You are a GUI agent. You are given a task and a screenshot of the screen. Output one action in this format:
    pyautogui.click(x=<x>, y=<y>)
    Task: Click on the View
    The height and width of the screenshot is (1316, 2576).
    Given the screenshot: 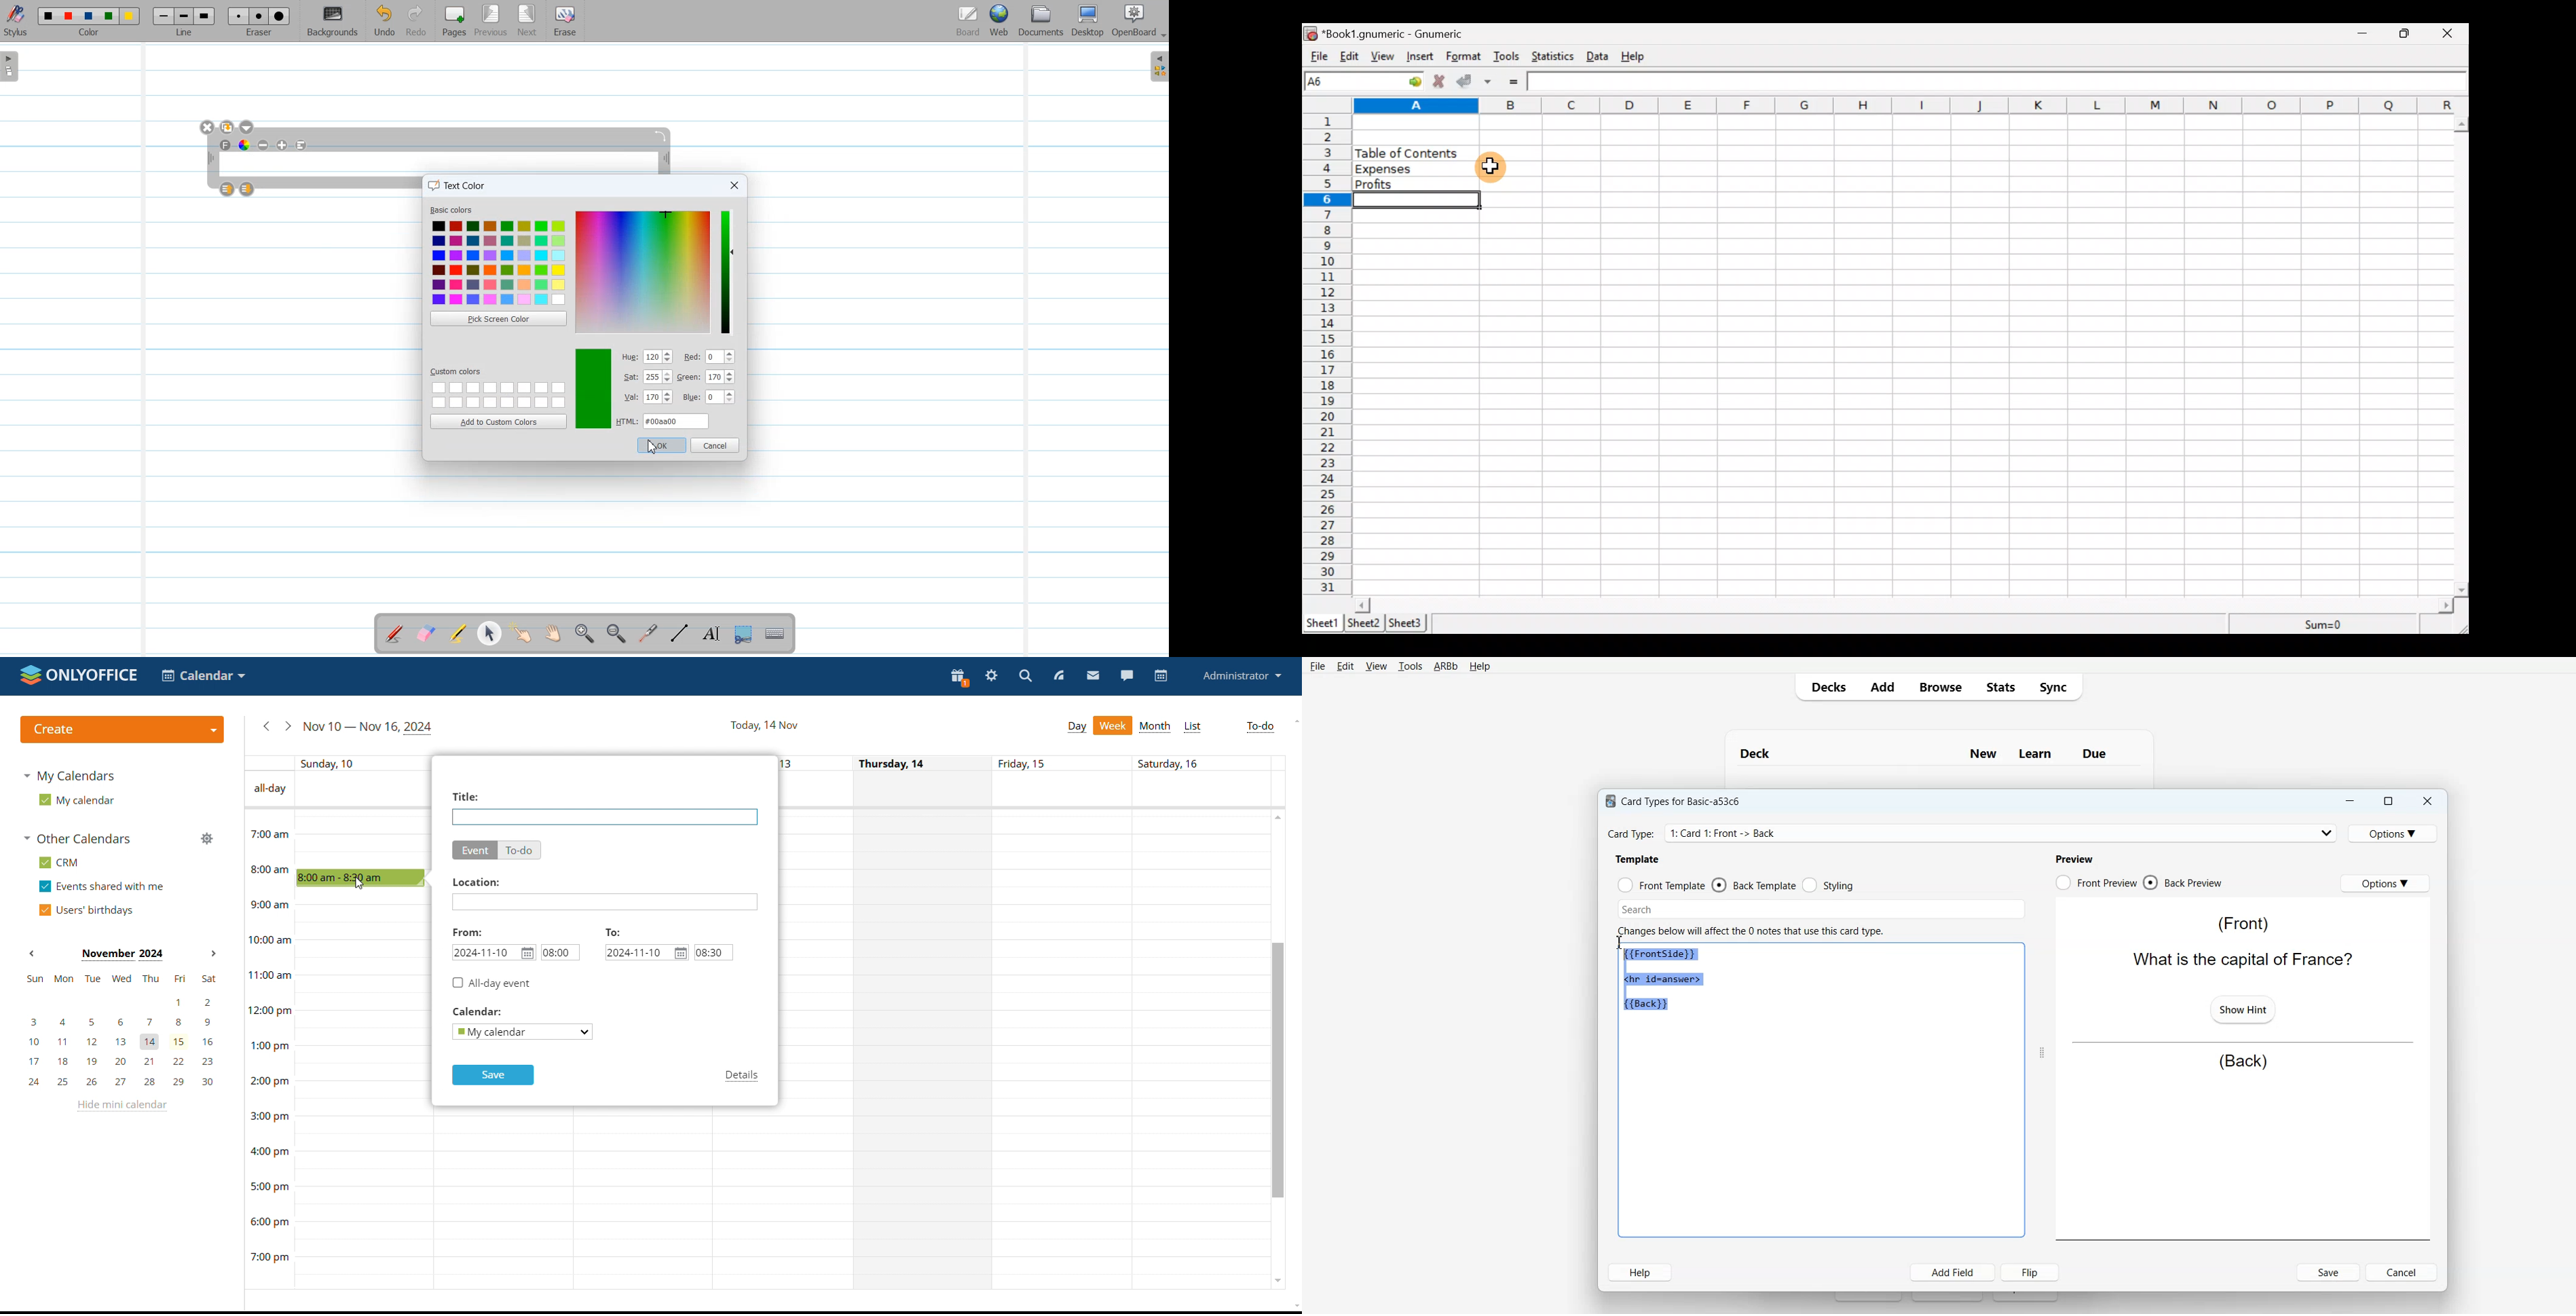 What is the action you would take?
    pyautogui.click(x=1385, y=57)
    